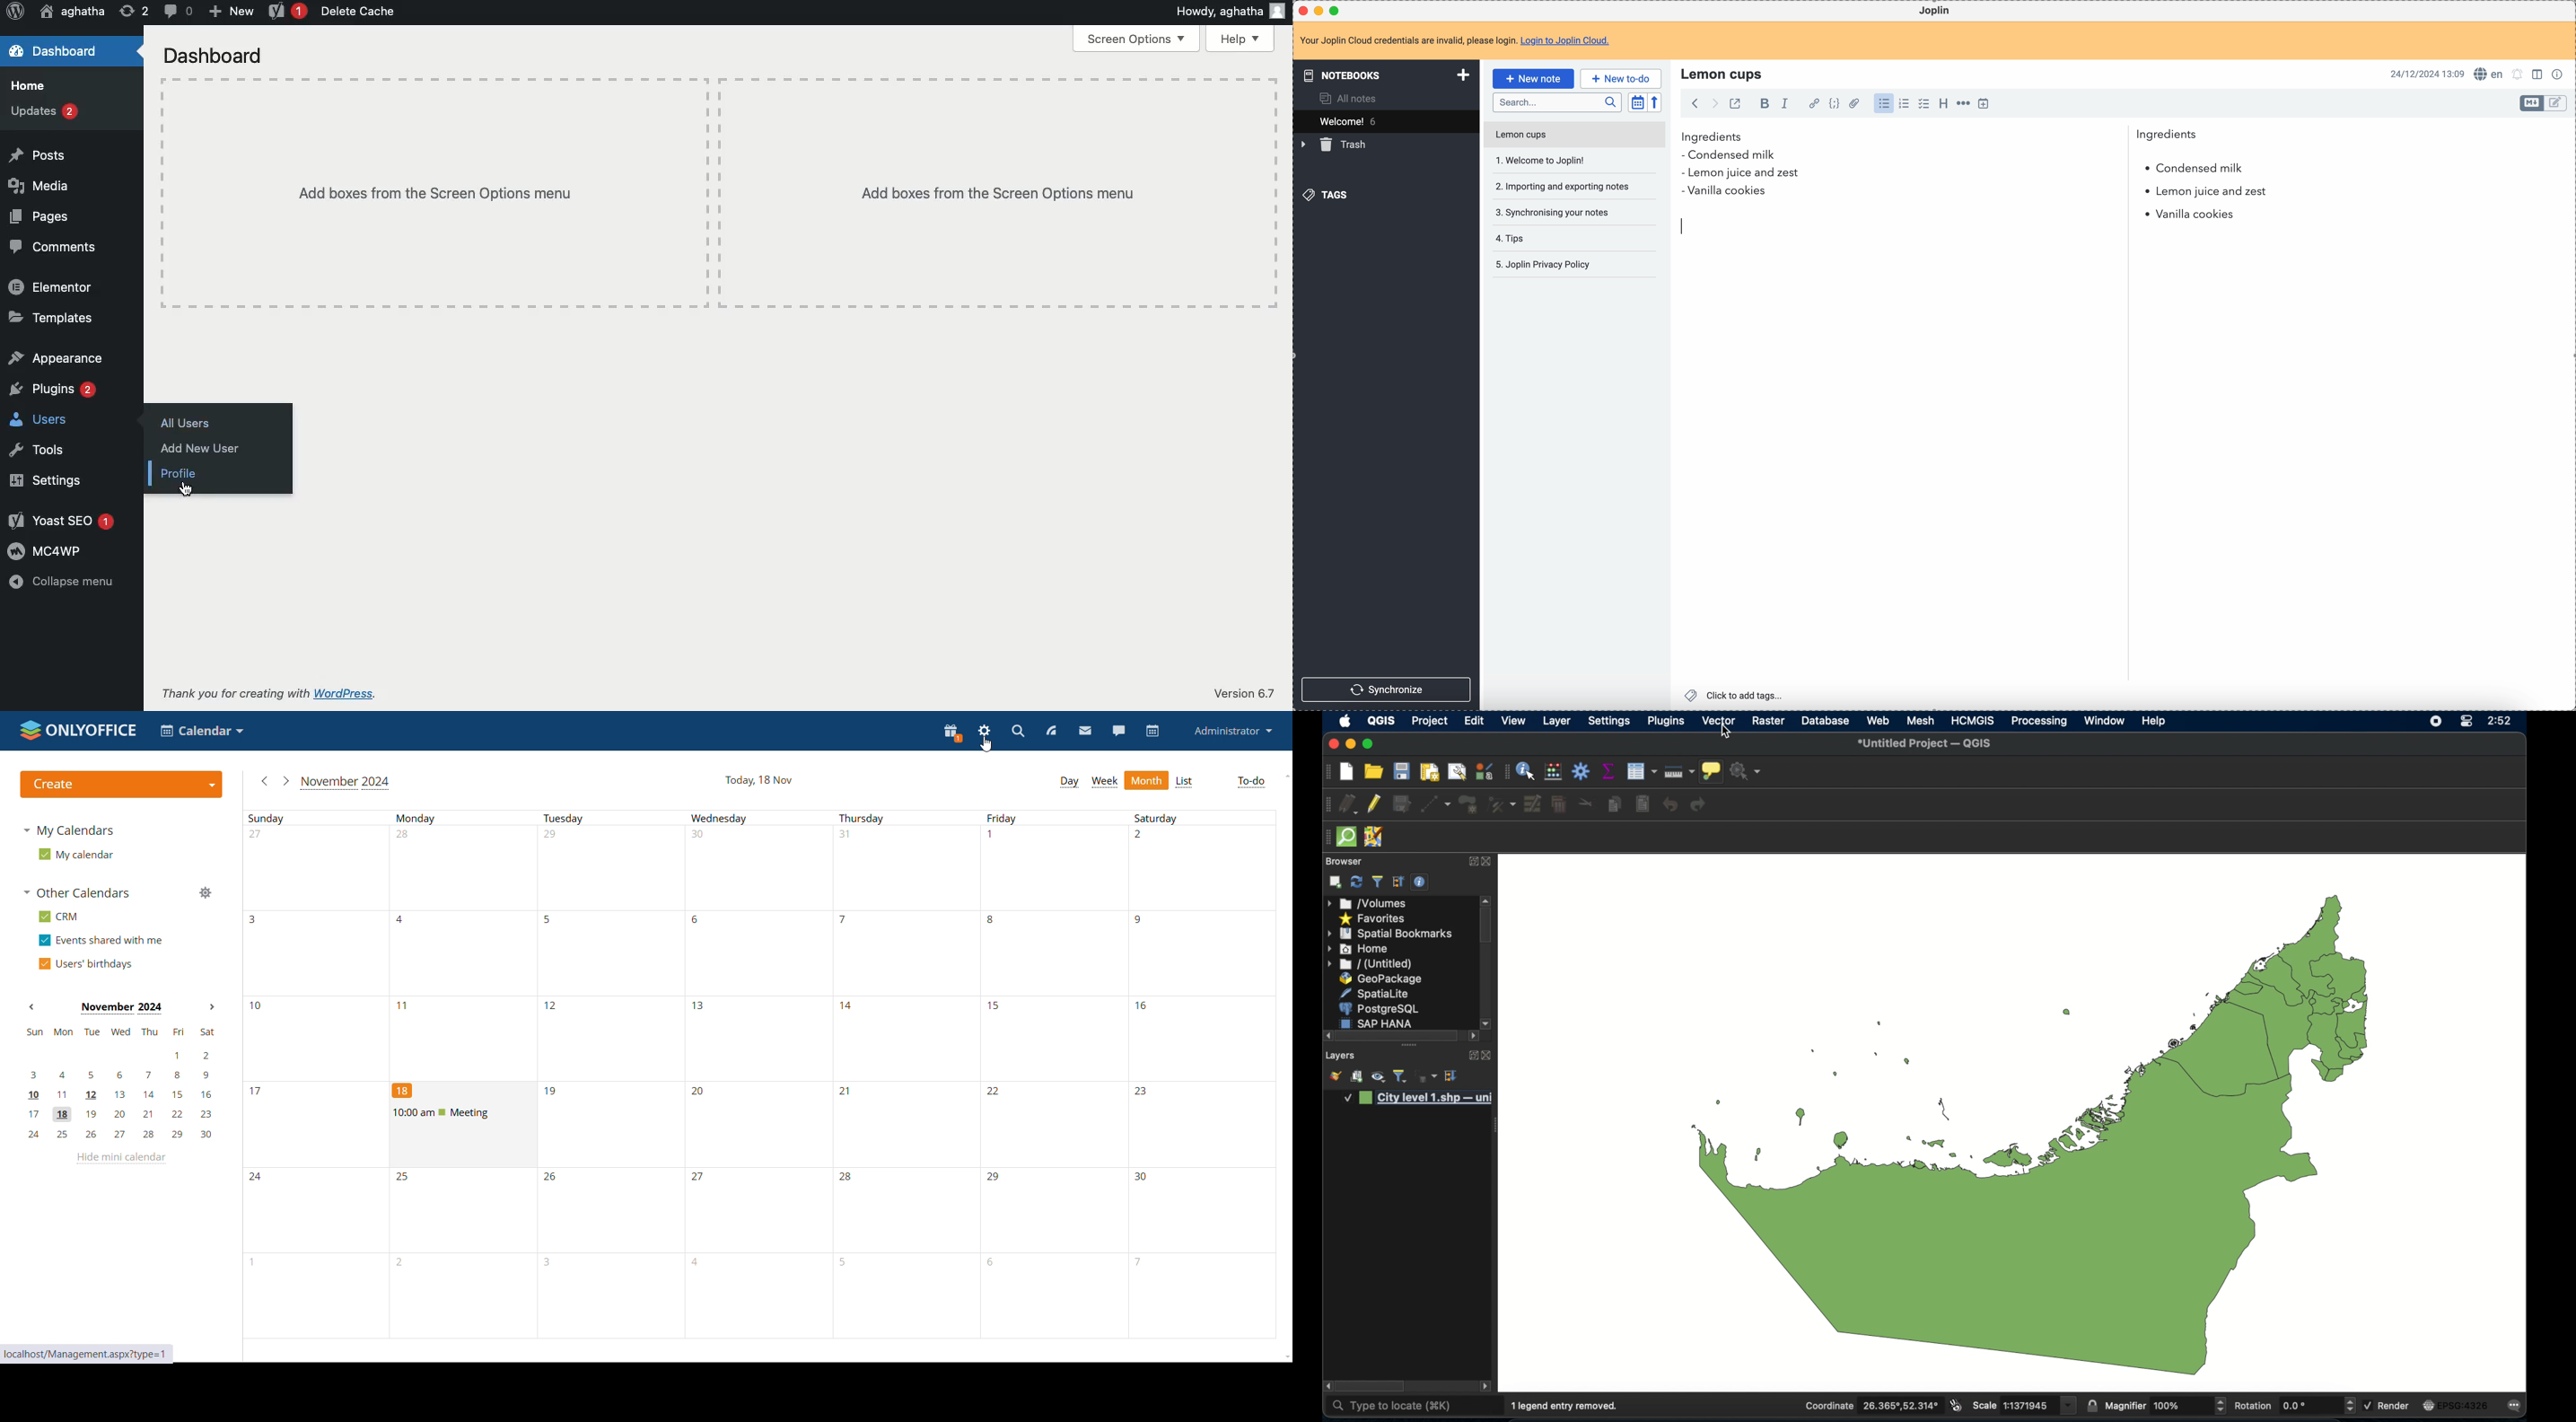  What do you see at coordinates (1666, 722) in the screenshot?
I see `plugins` at bounding box center [1666, 722].